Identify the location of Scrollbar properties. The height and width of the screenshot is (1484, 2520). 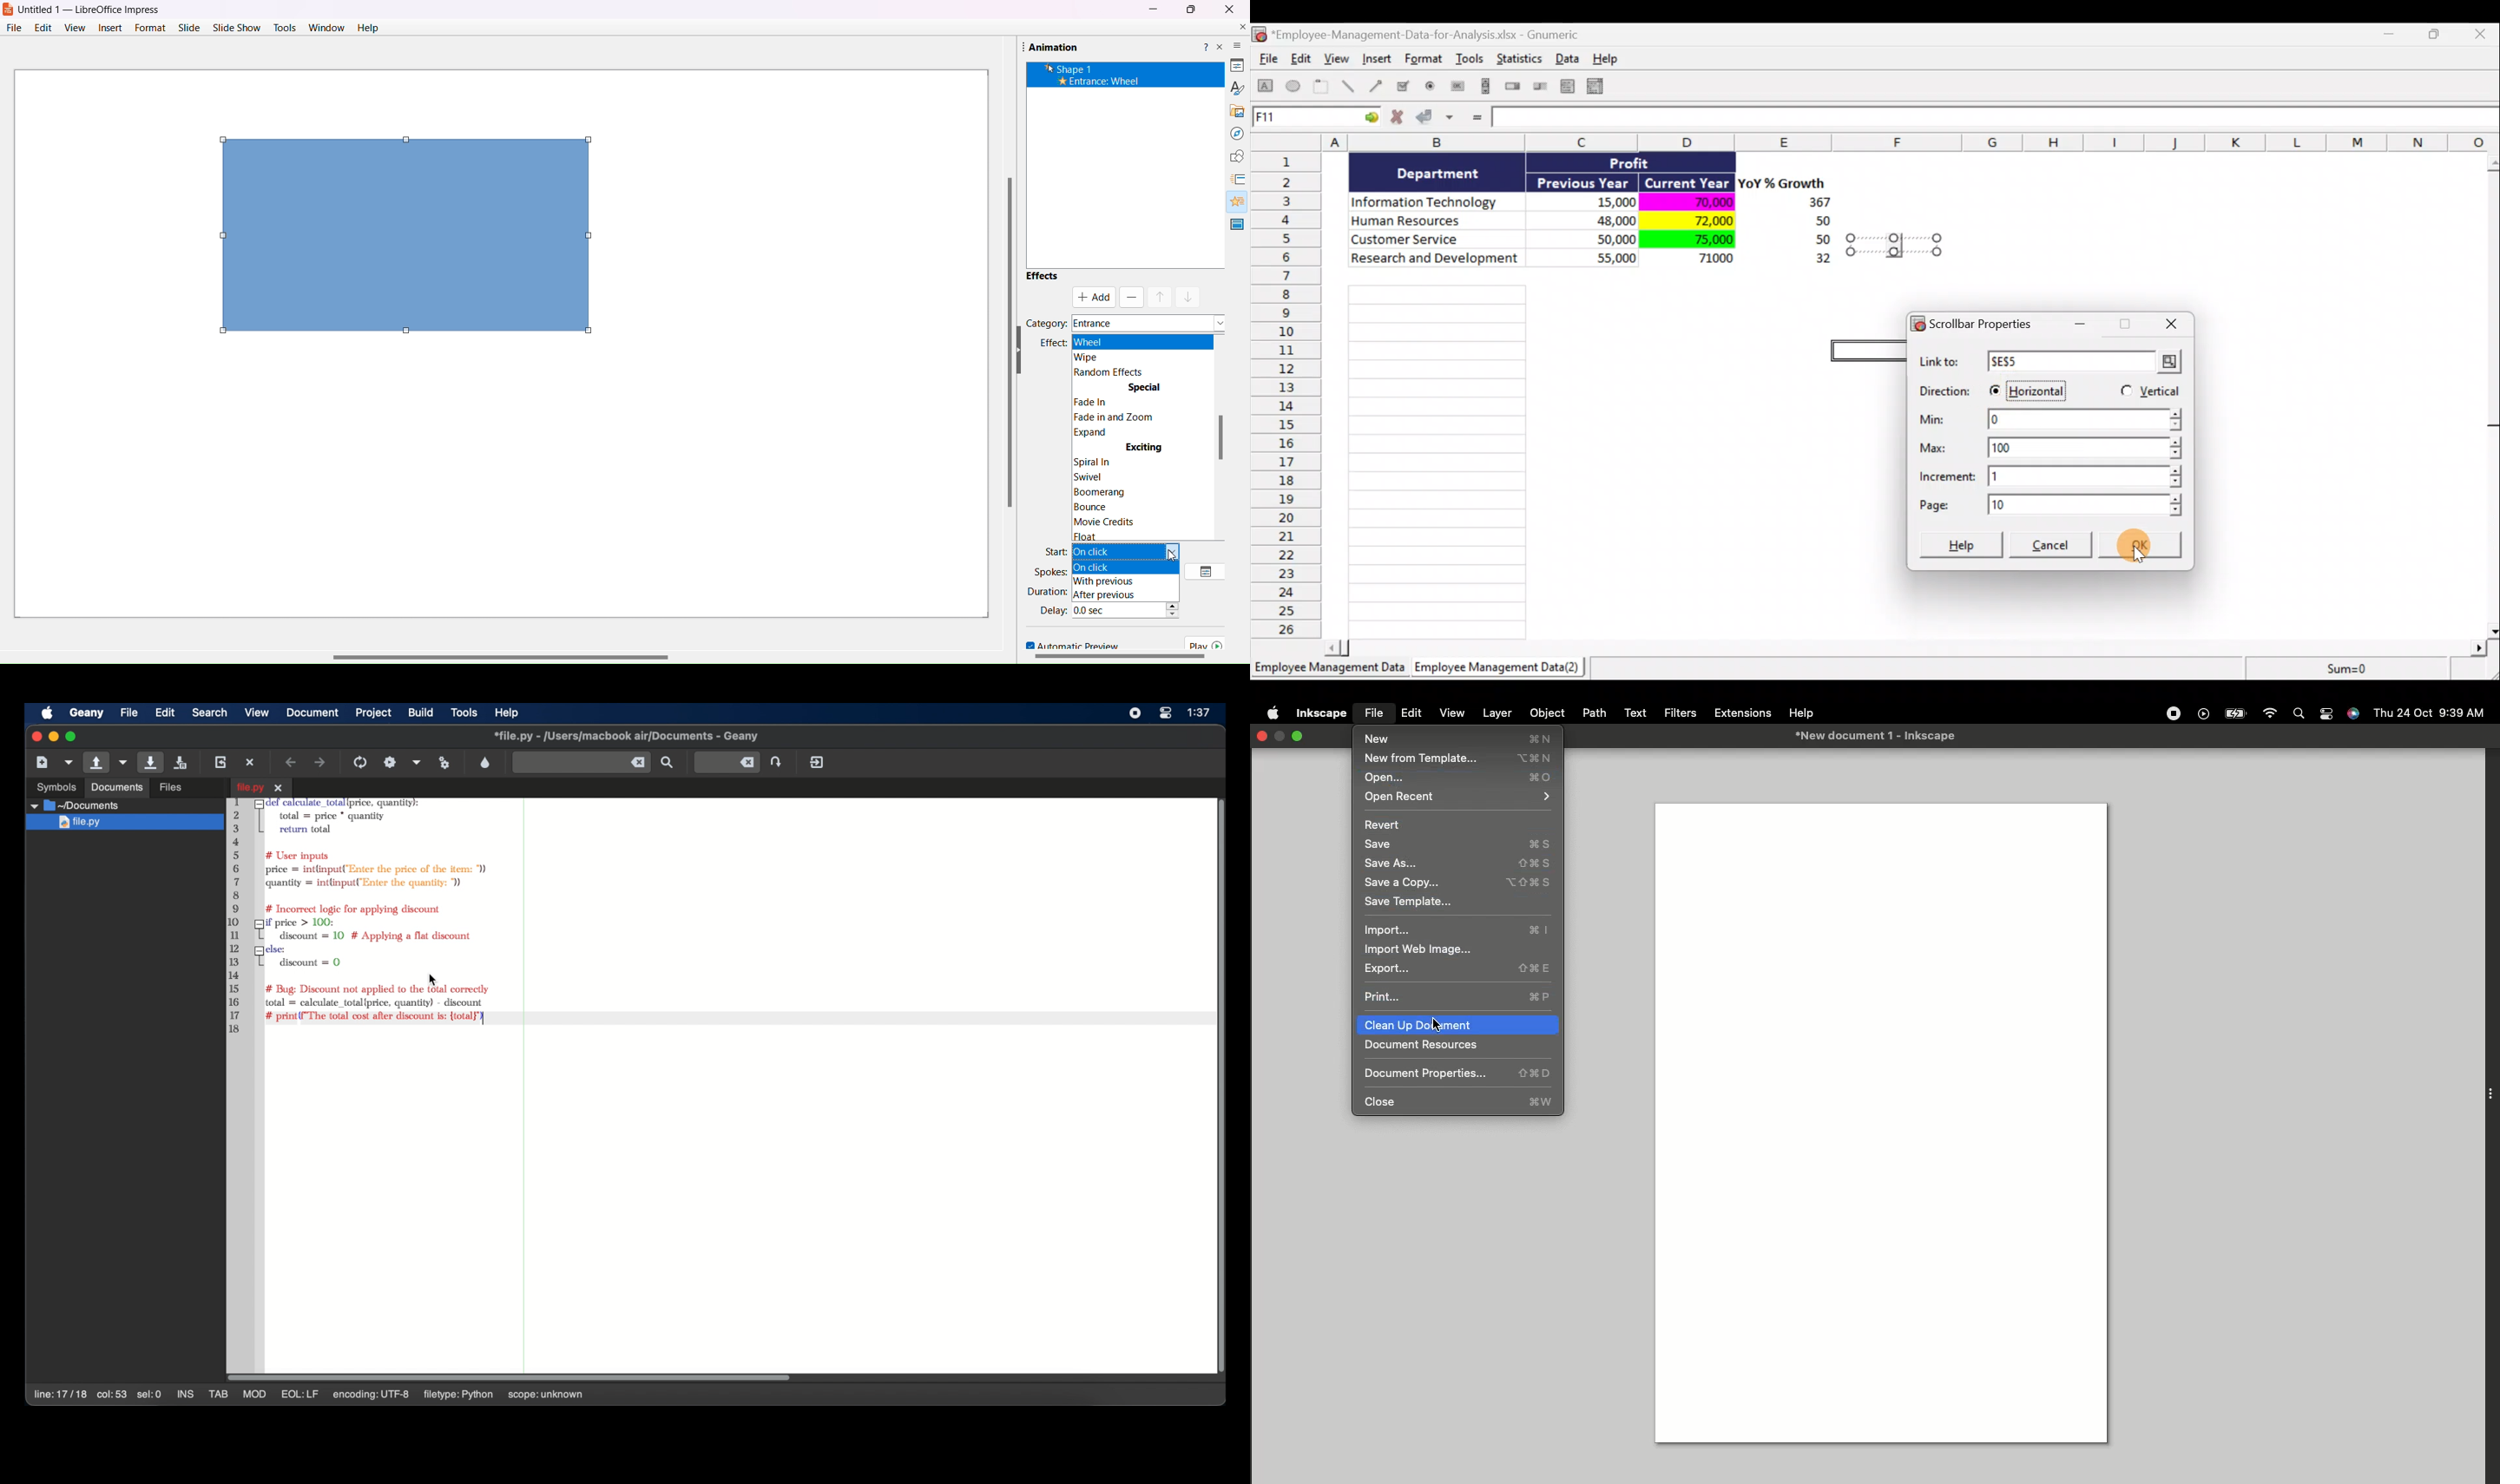
(1978, 322).